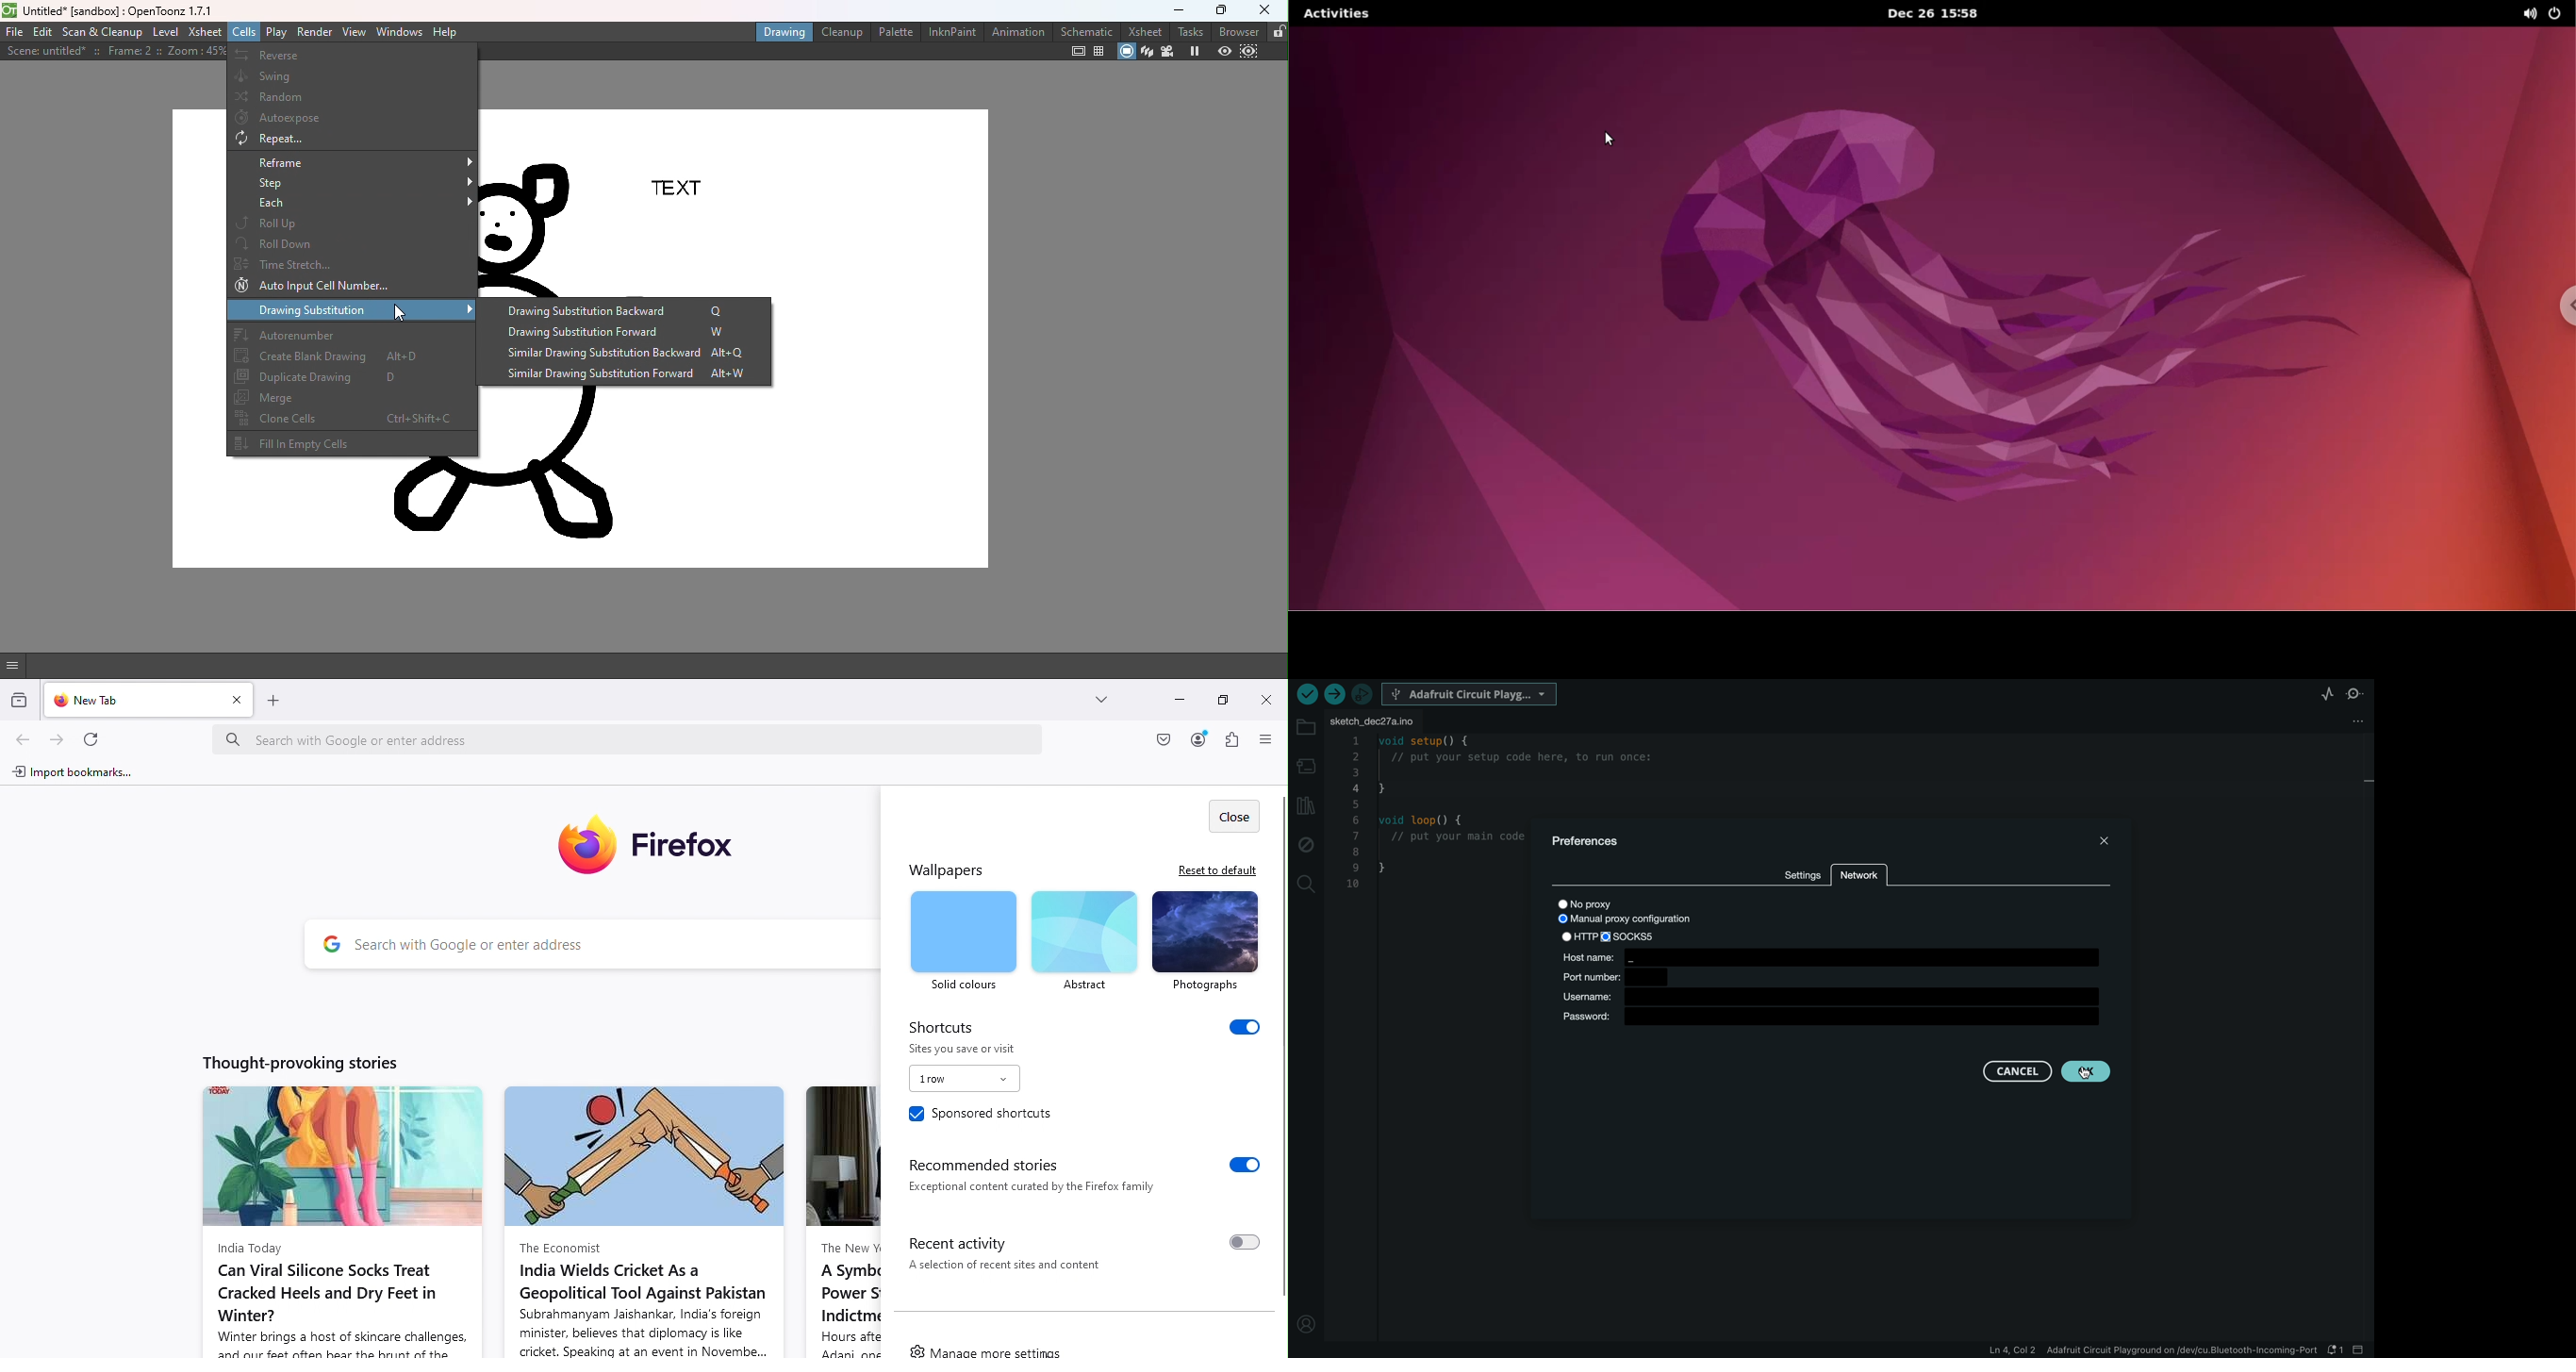 The image size is (2576, 1372). I want to click on New tab, so click(128, 699).